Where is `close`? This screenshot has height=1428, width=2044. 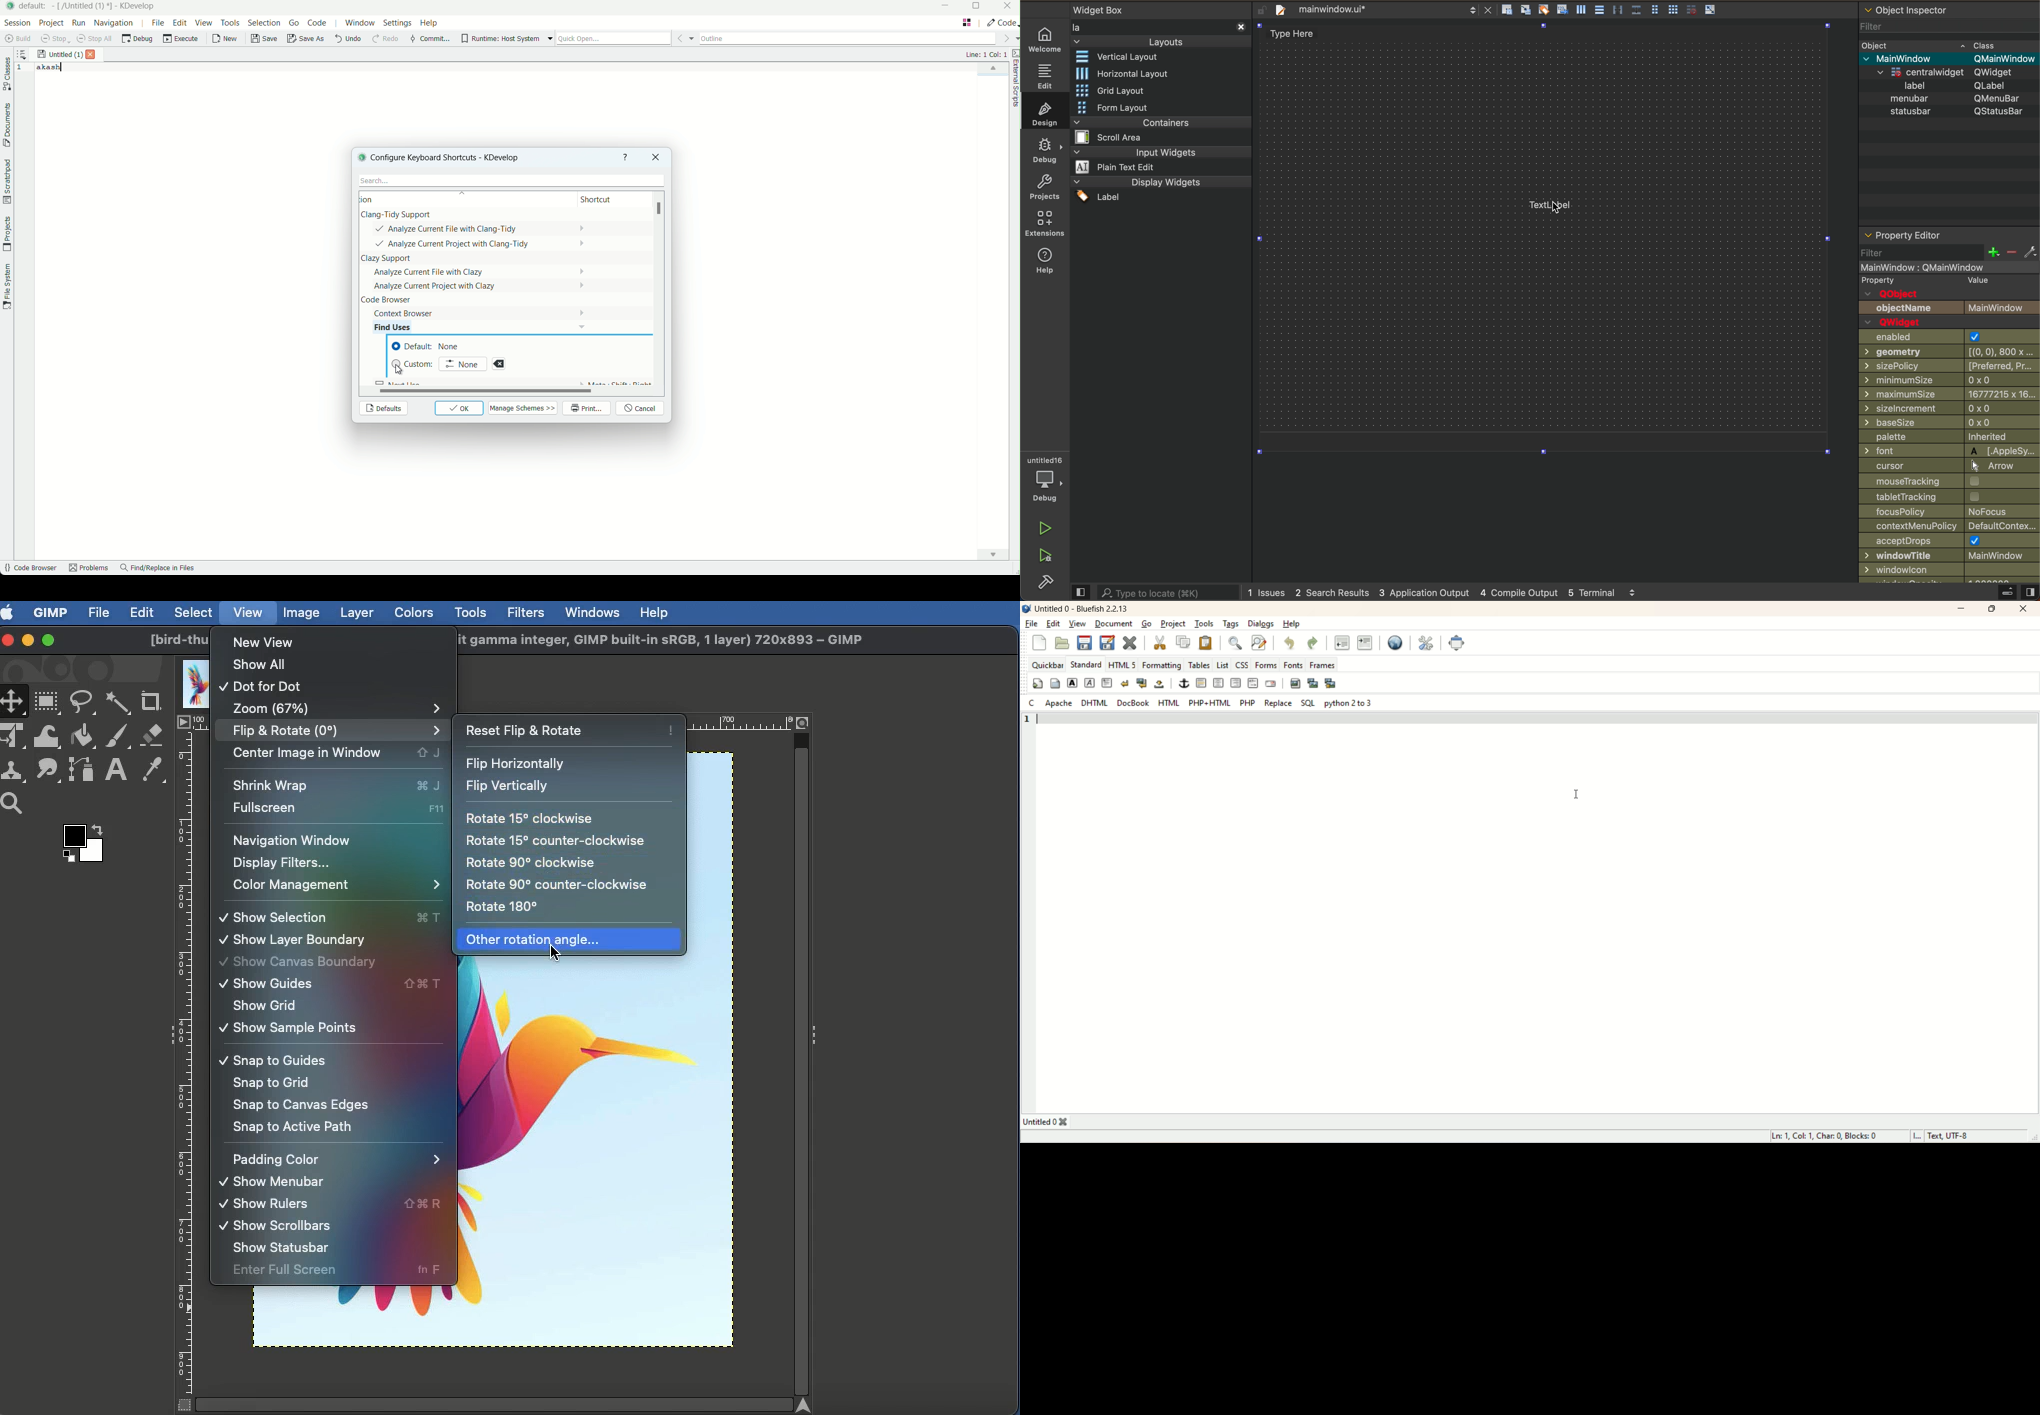 close is located at coordinates (1237, 23).